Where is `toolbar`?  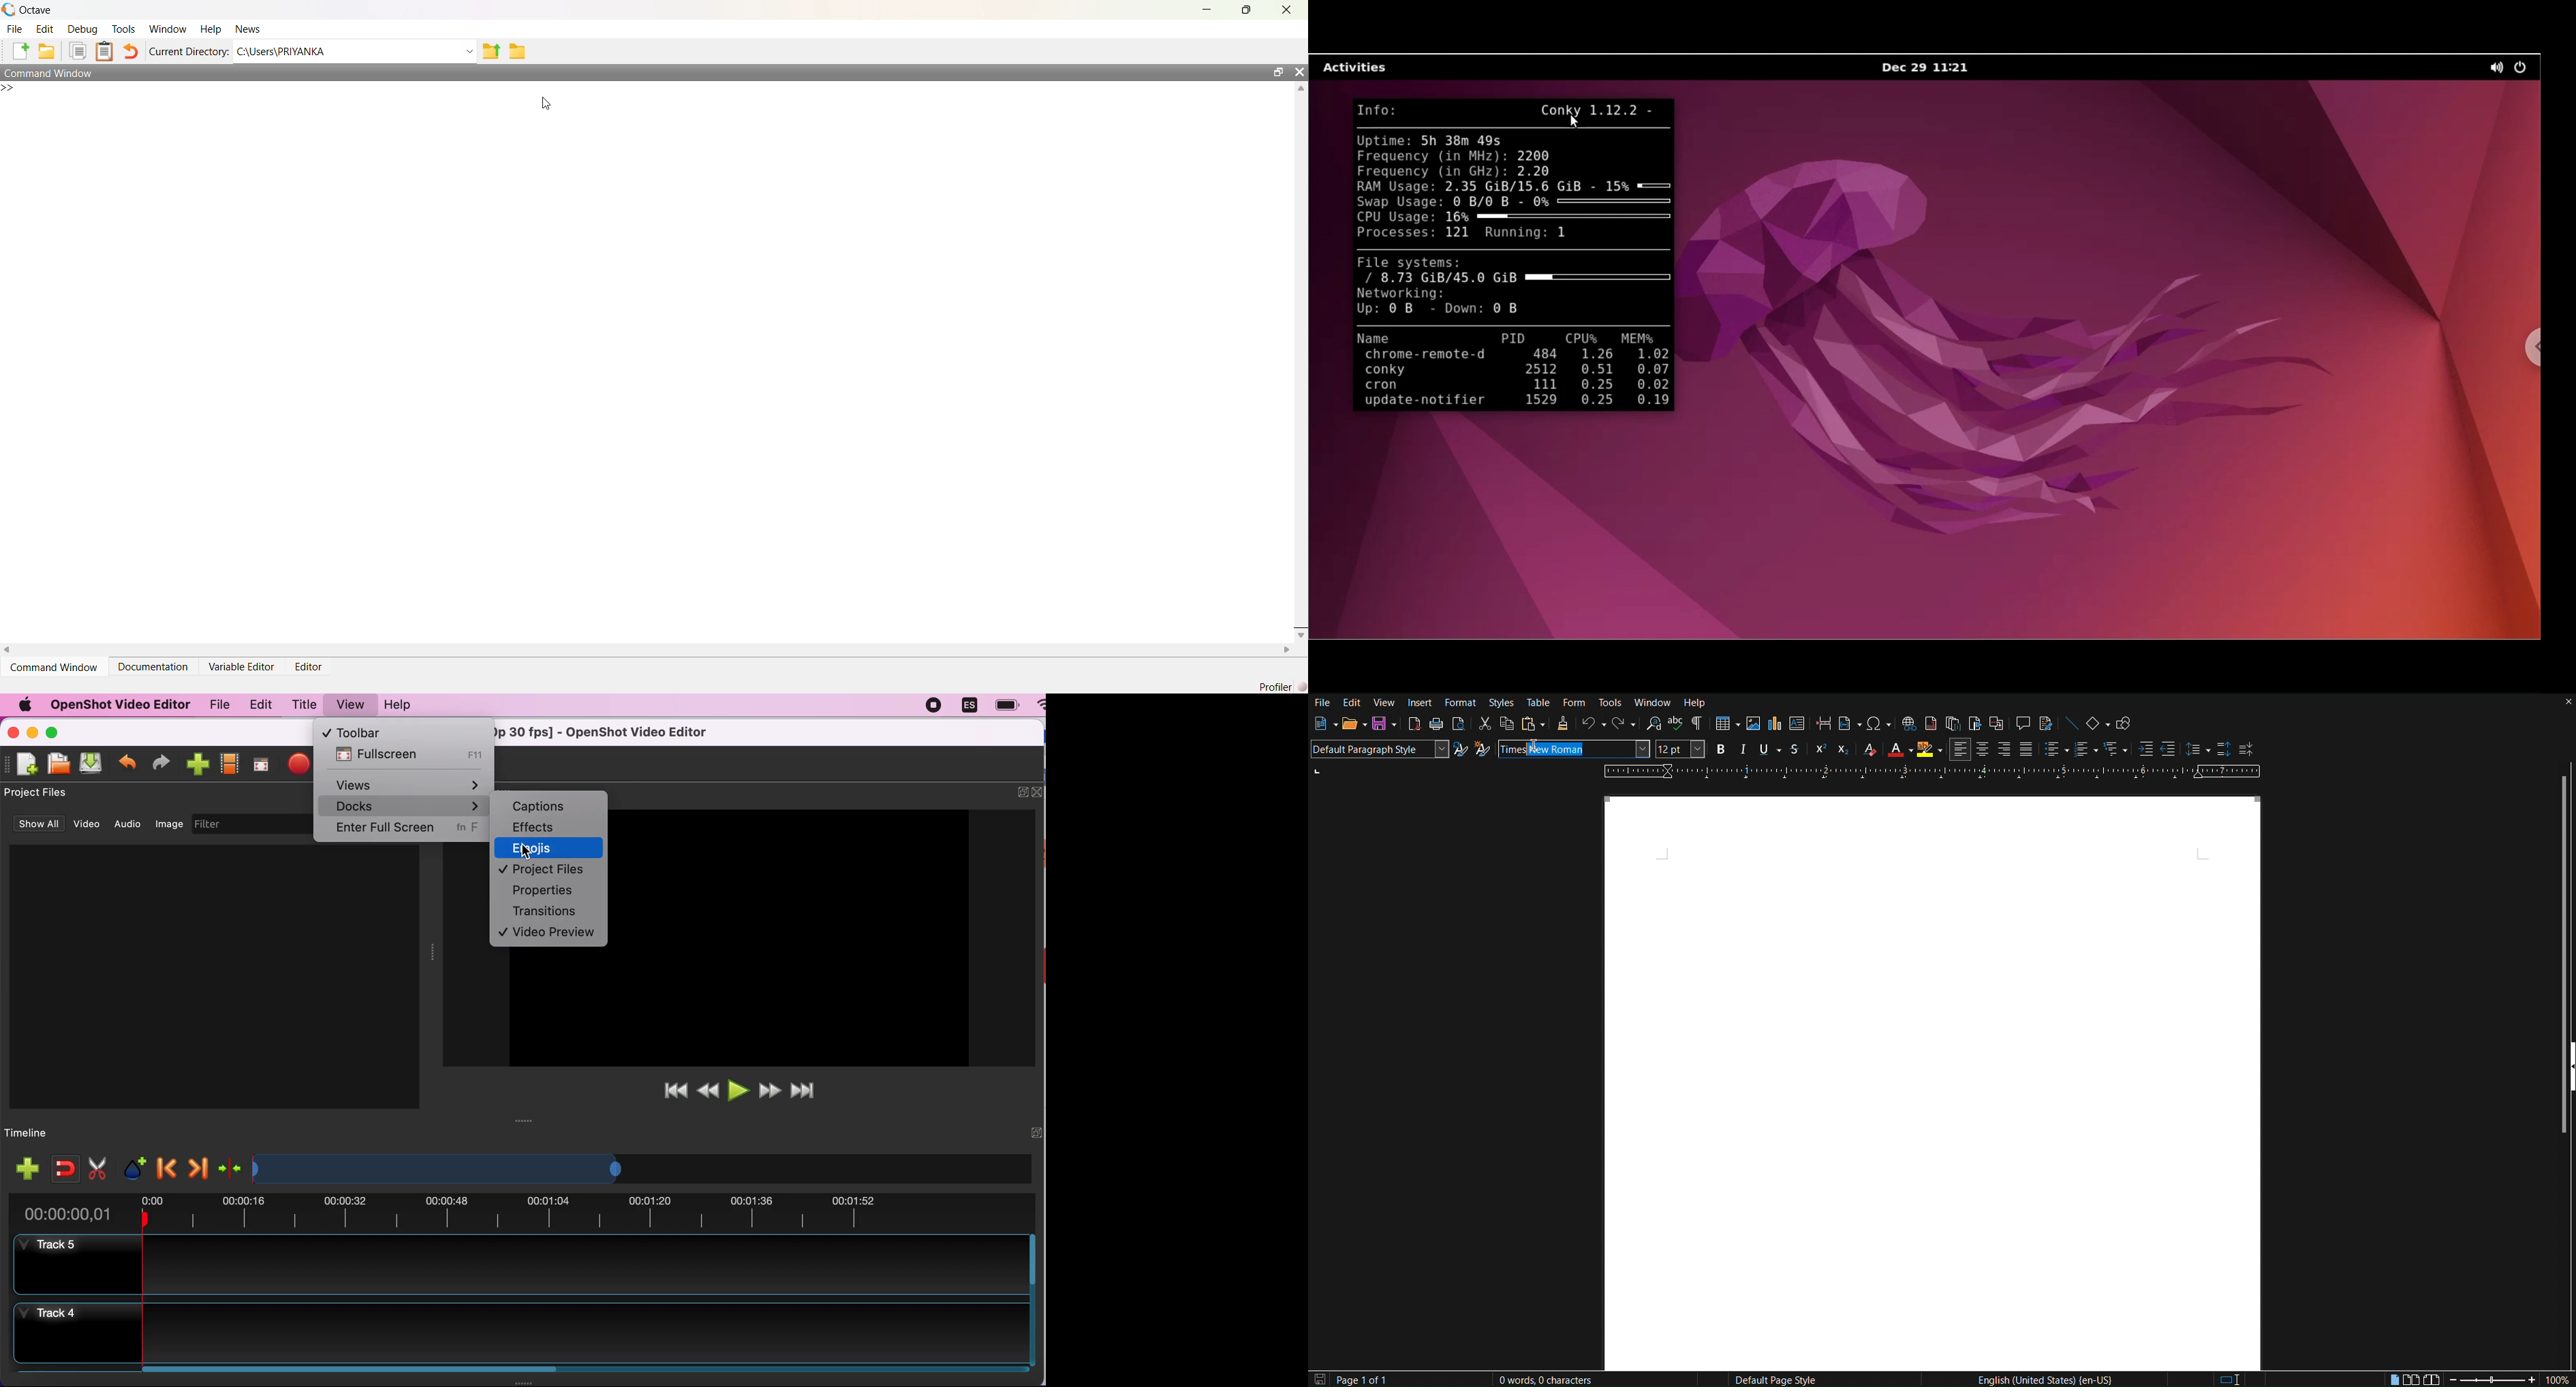 toolbar is located at coordinates (384, 731).